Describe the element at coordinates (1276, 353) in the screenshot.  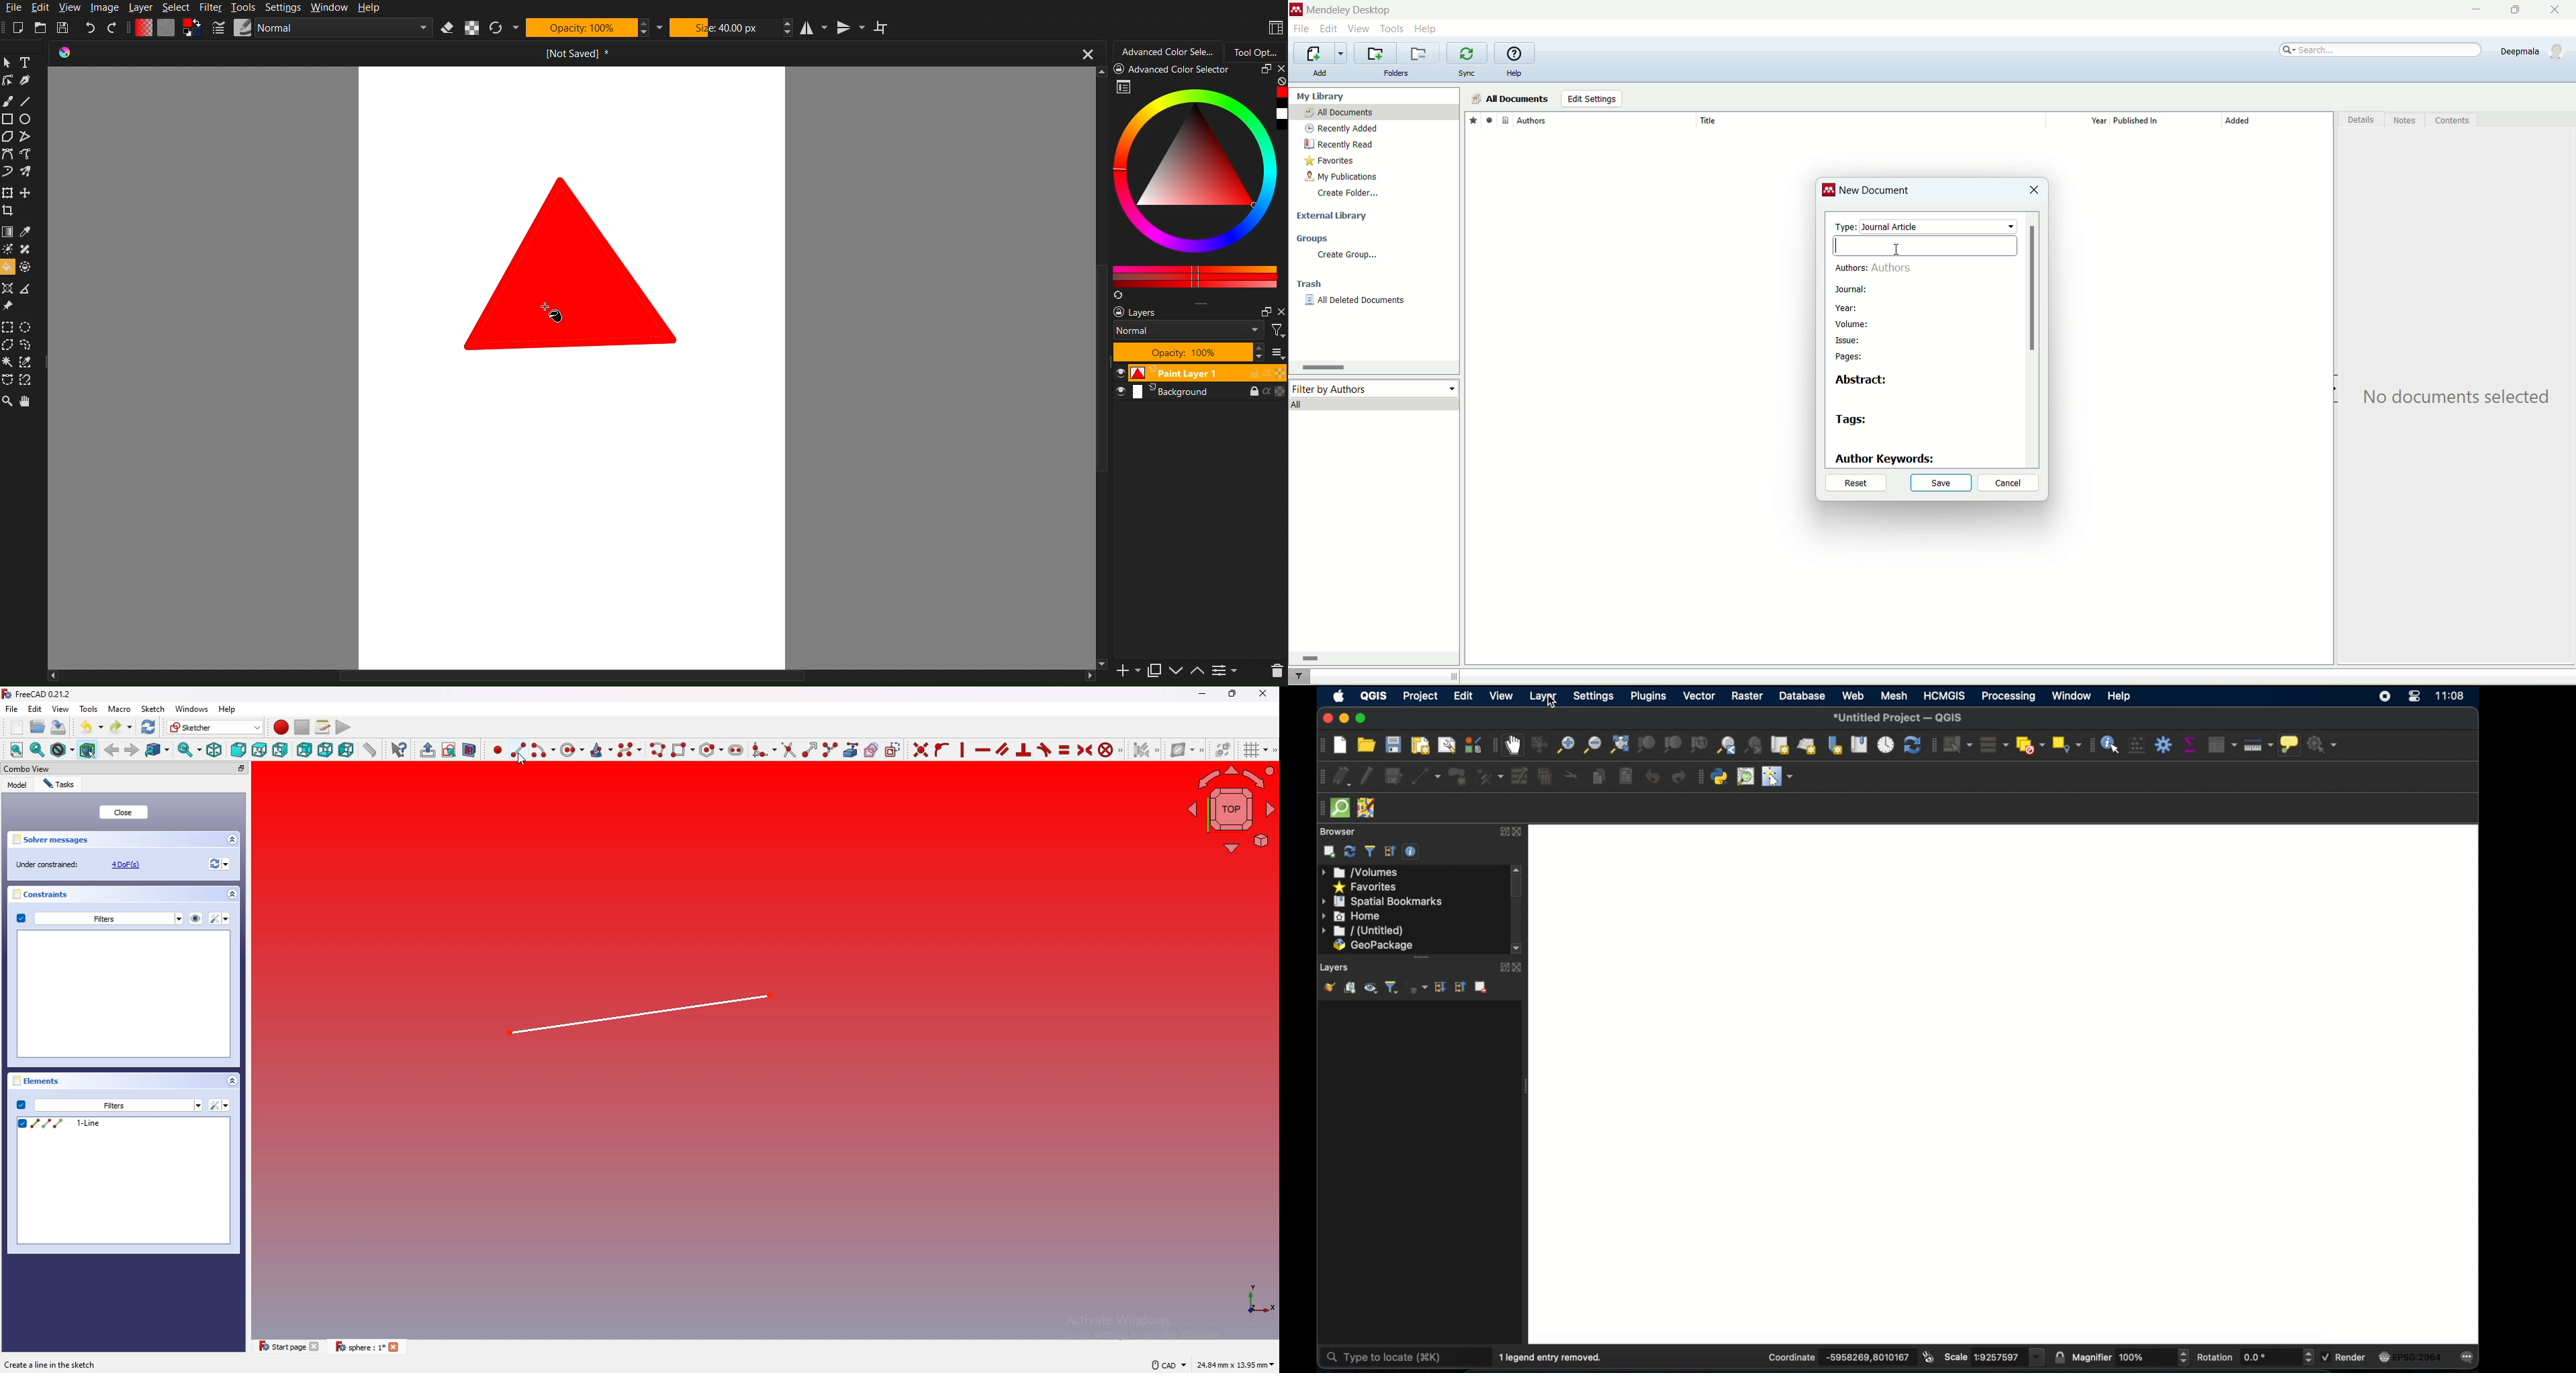
I see `more` at that location.